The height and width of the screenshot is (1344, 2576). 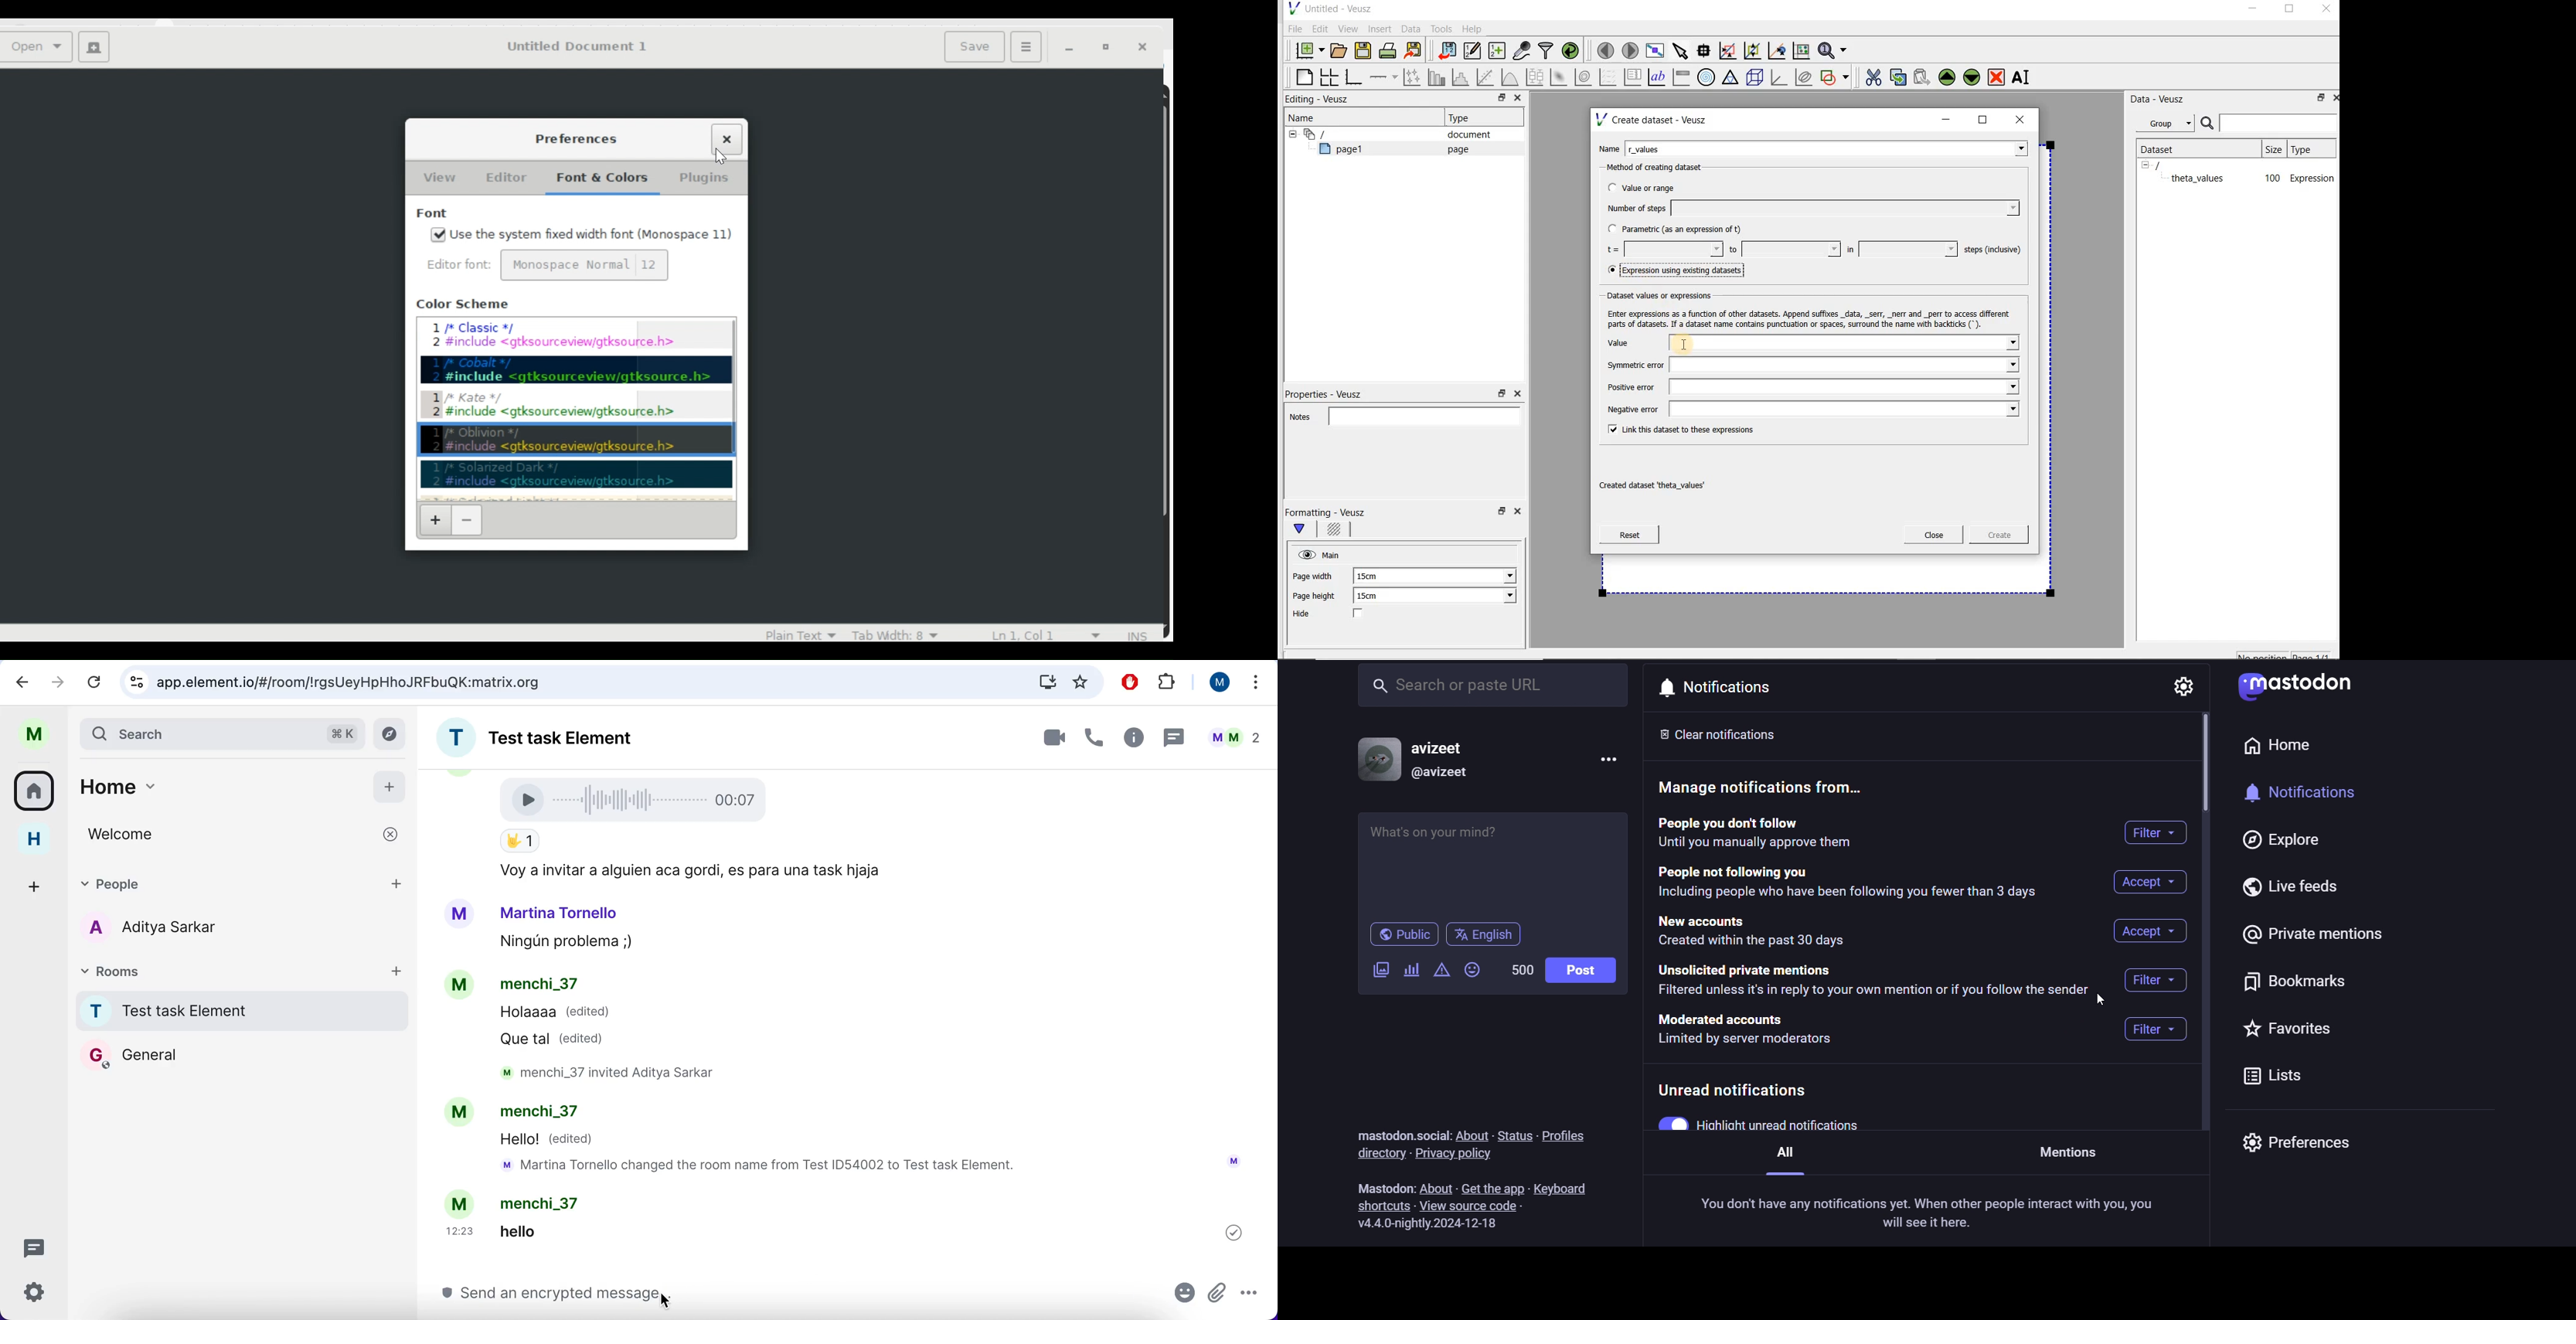 What do you see at coordinates (1935, 1214) in the screenshot?
I see `You don't have any notifications yet. When other people interact with you, you will see it here.` at bounding box center [1935, 1214].